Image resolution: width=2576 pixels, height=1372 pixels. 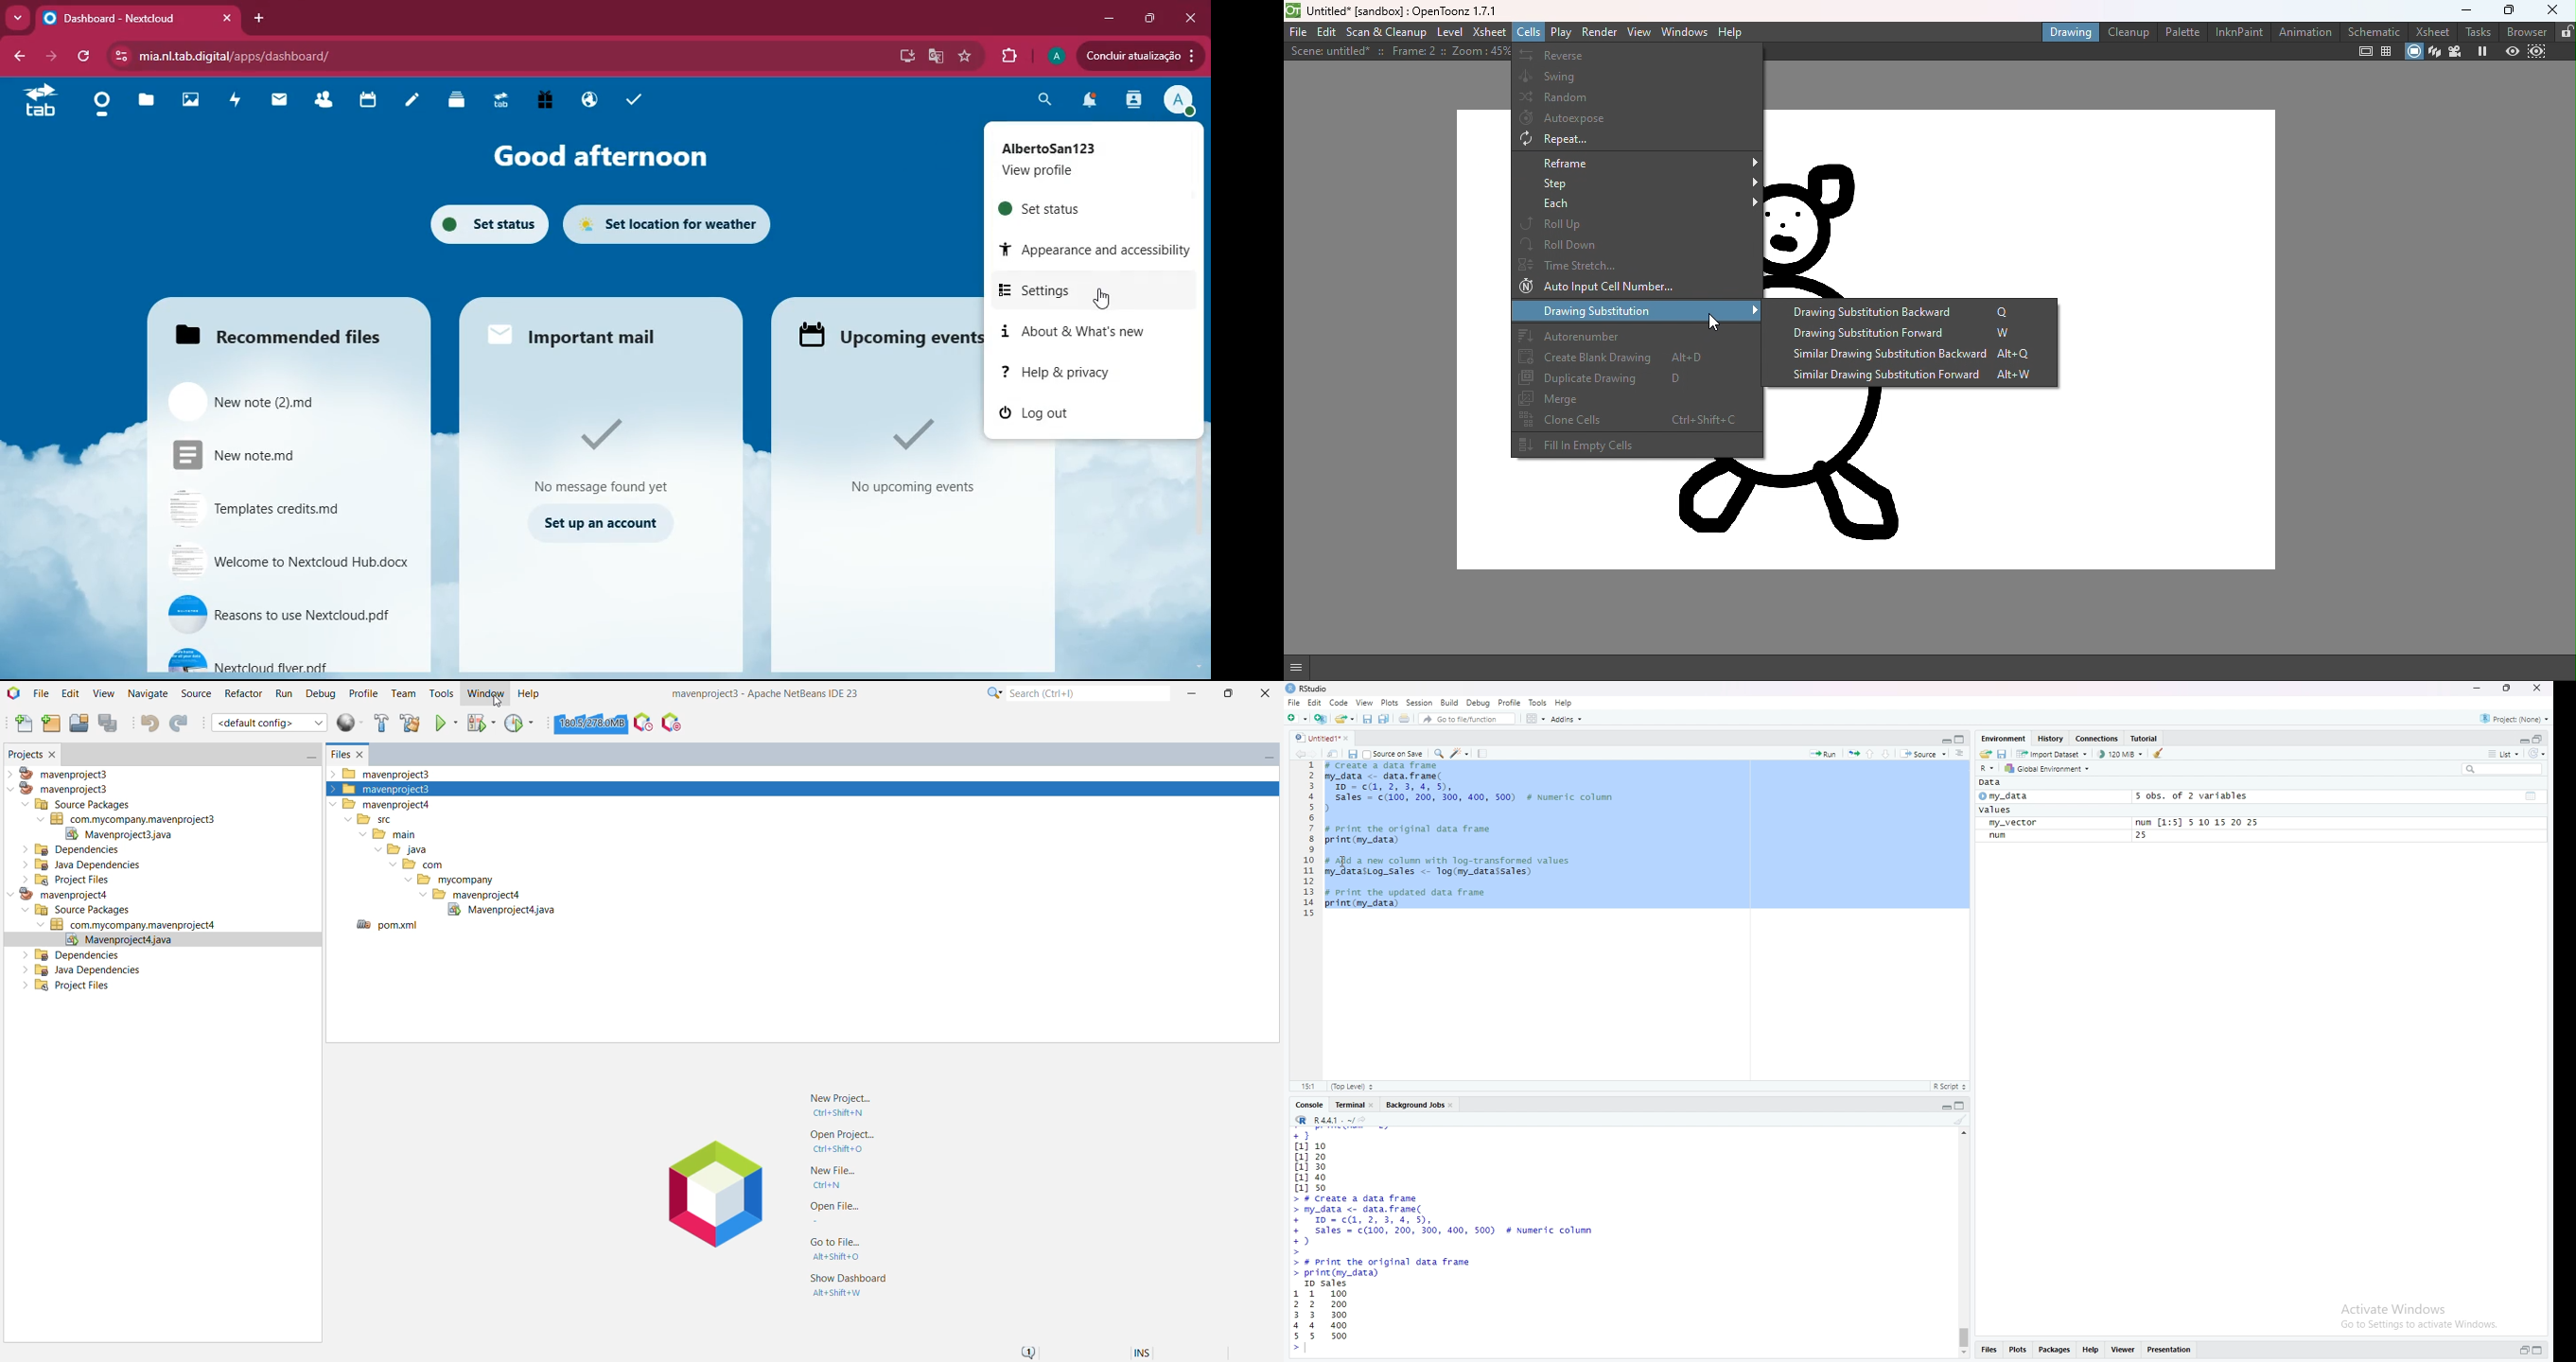 I want to click on tab, so click(x=501, y=99).